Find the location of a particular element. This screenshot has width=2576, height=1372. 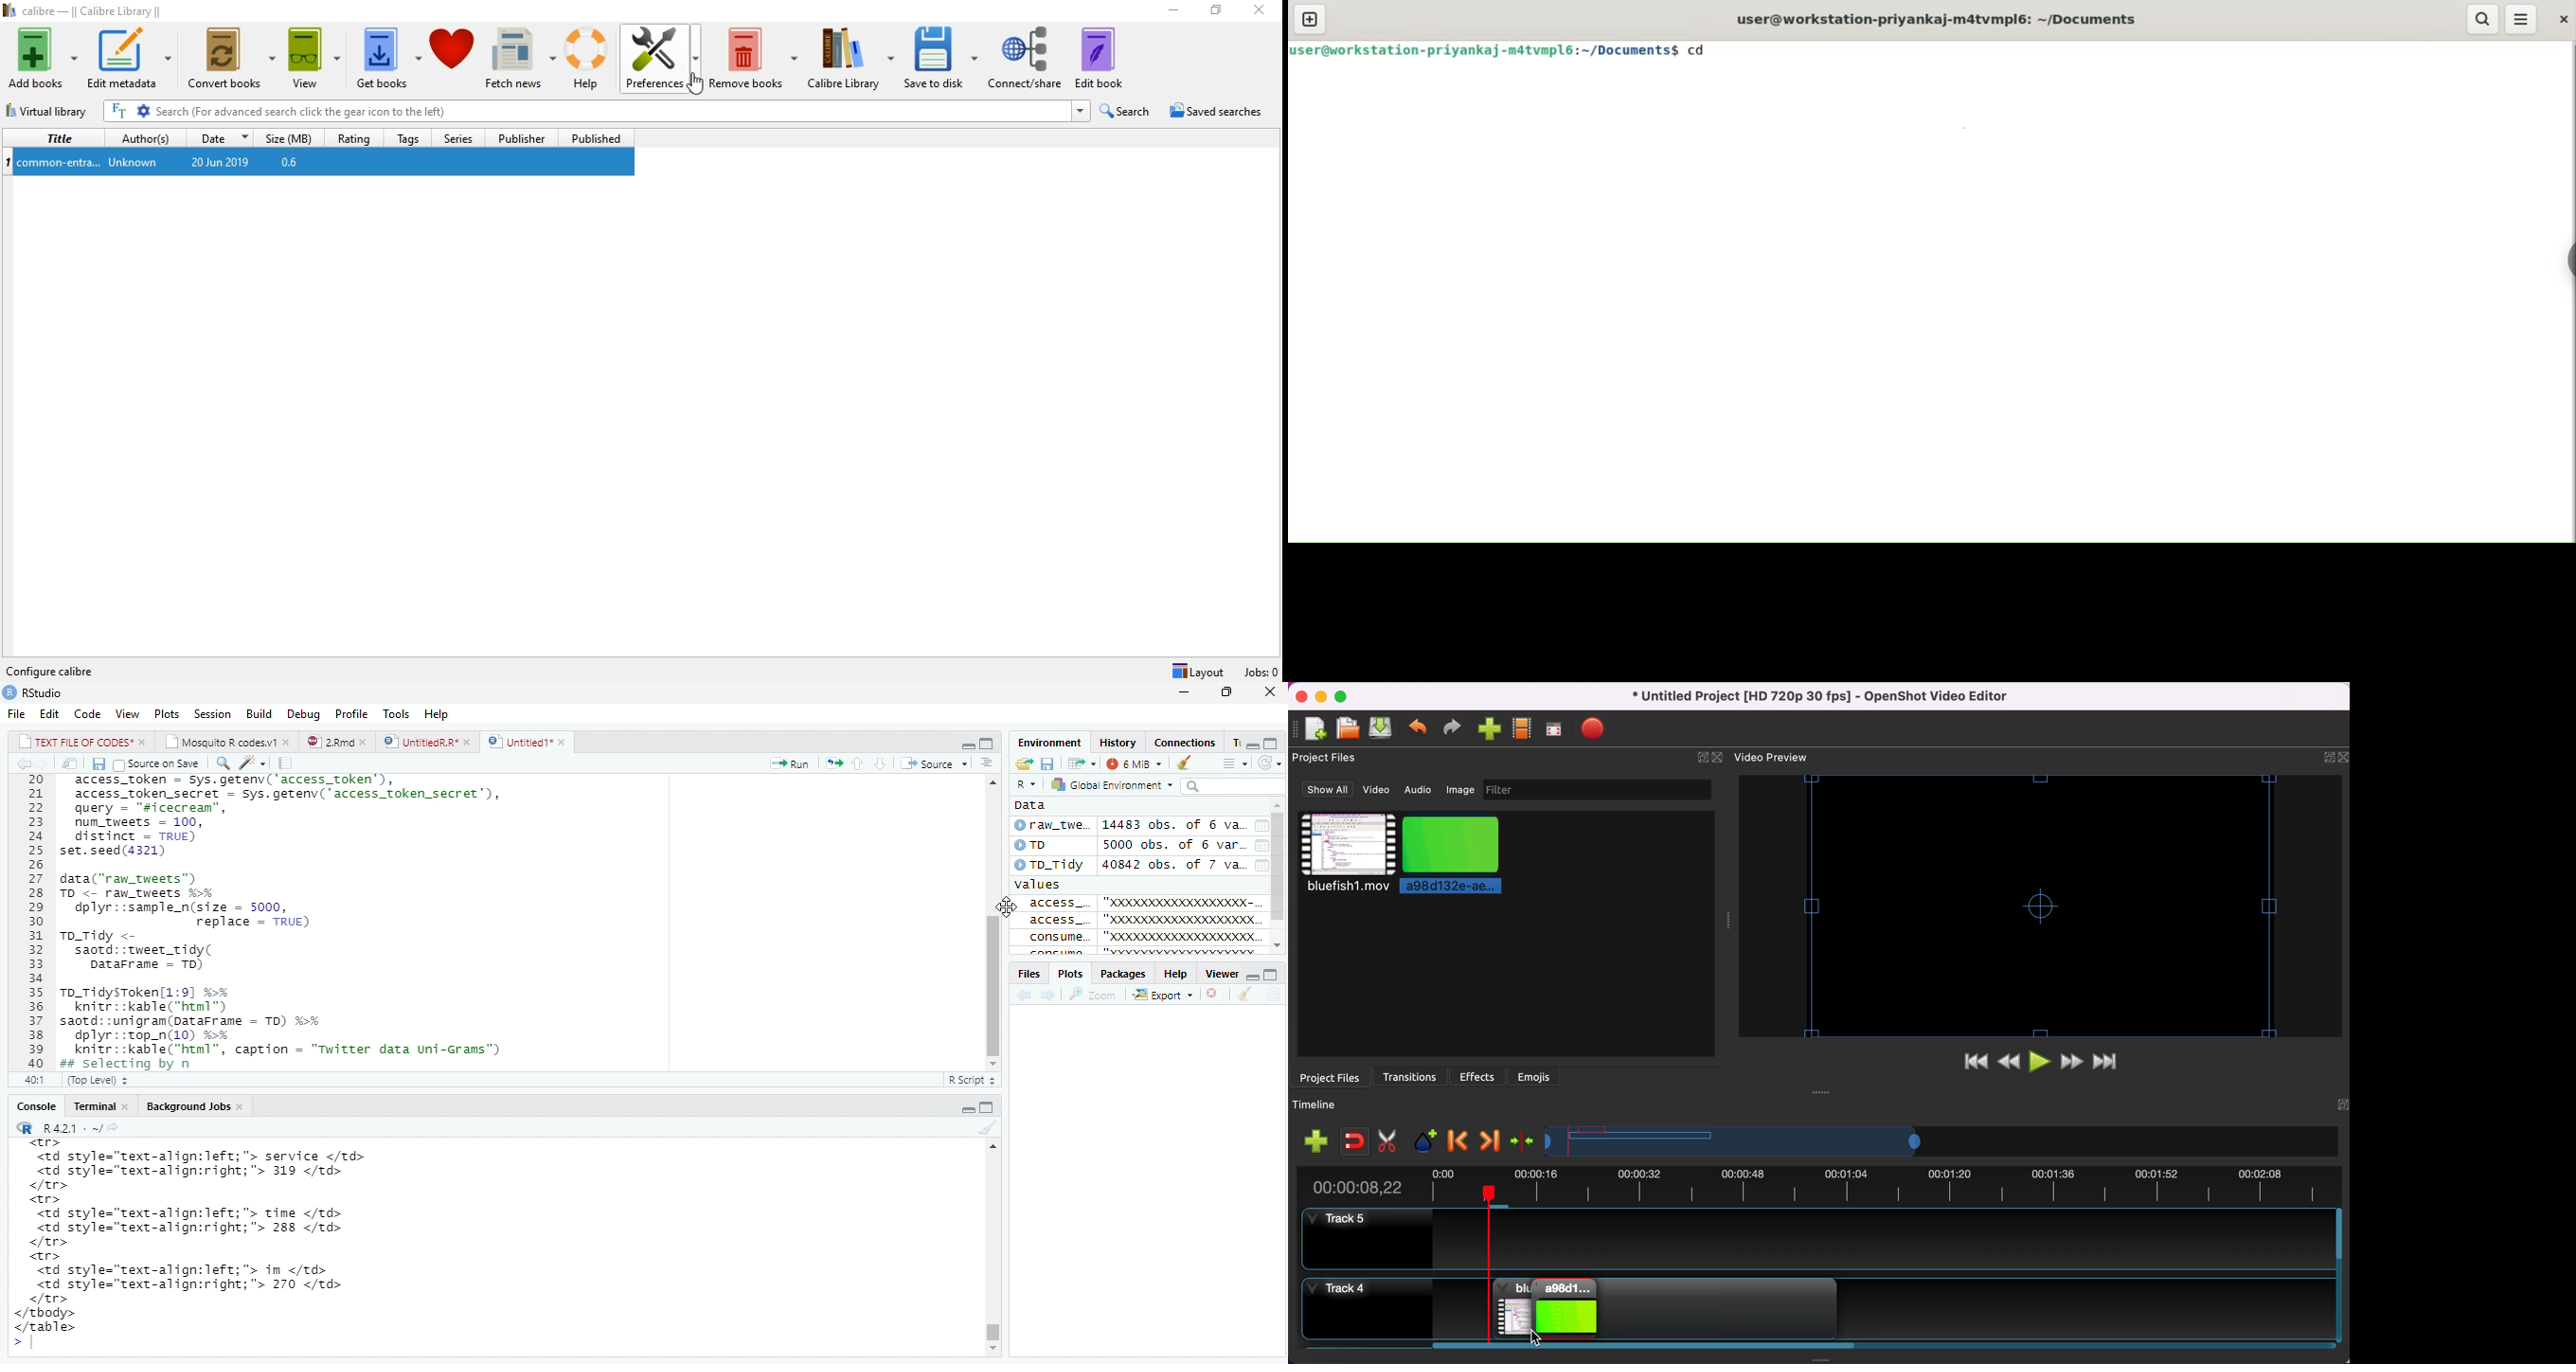

Code is located at coordinates (87, 713).